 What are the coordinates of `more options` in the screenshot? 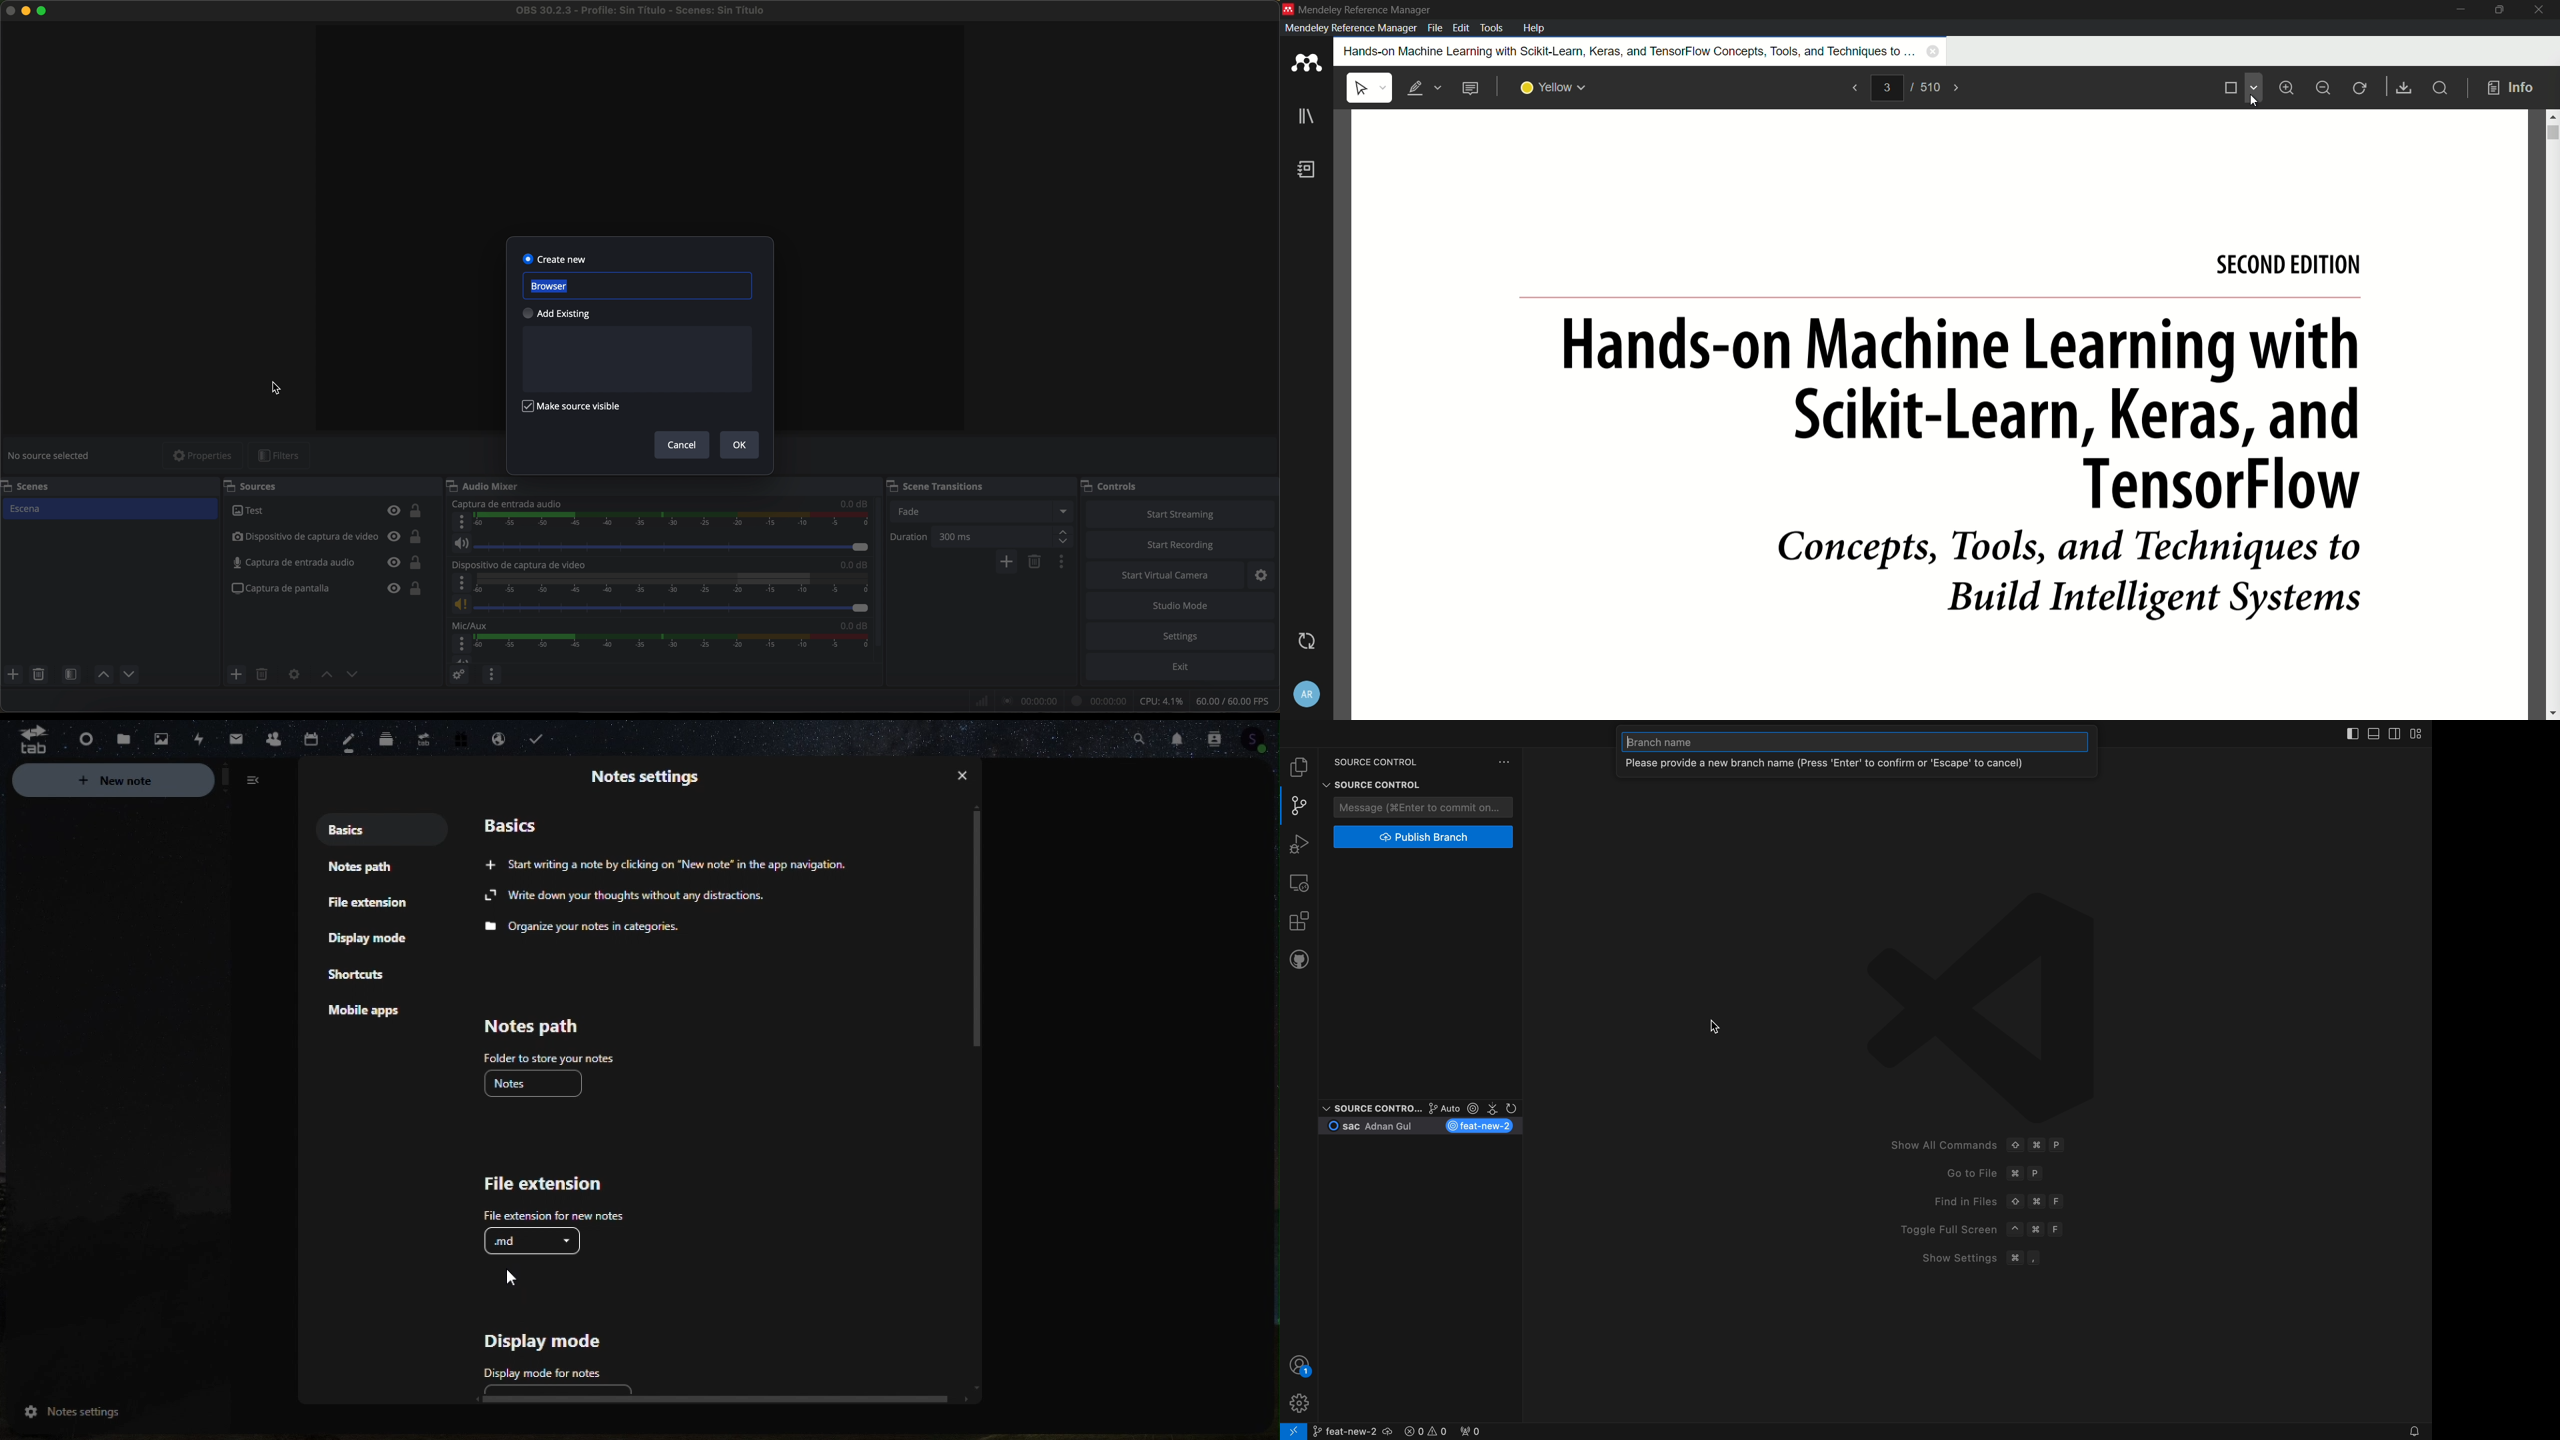 It's located at (460, 522).